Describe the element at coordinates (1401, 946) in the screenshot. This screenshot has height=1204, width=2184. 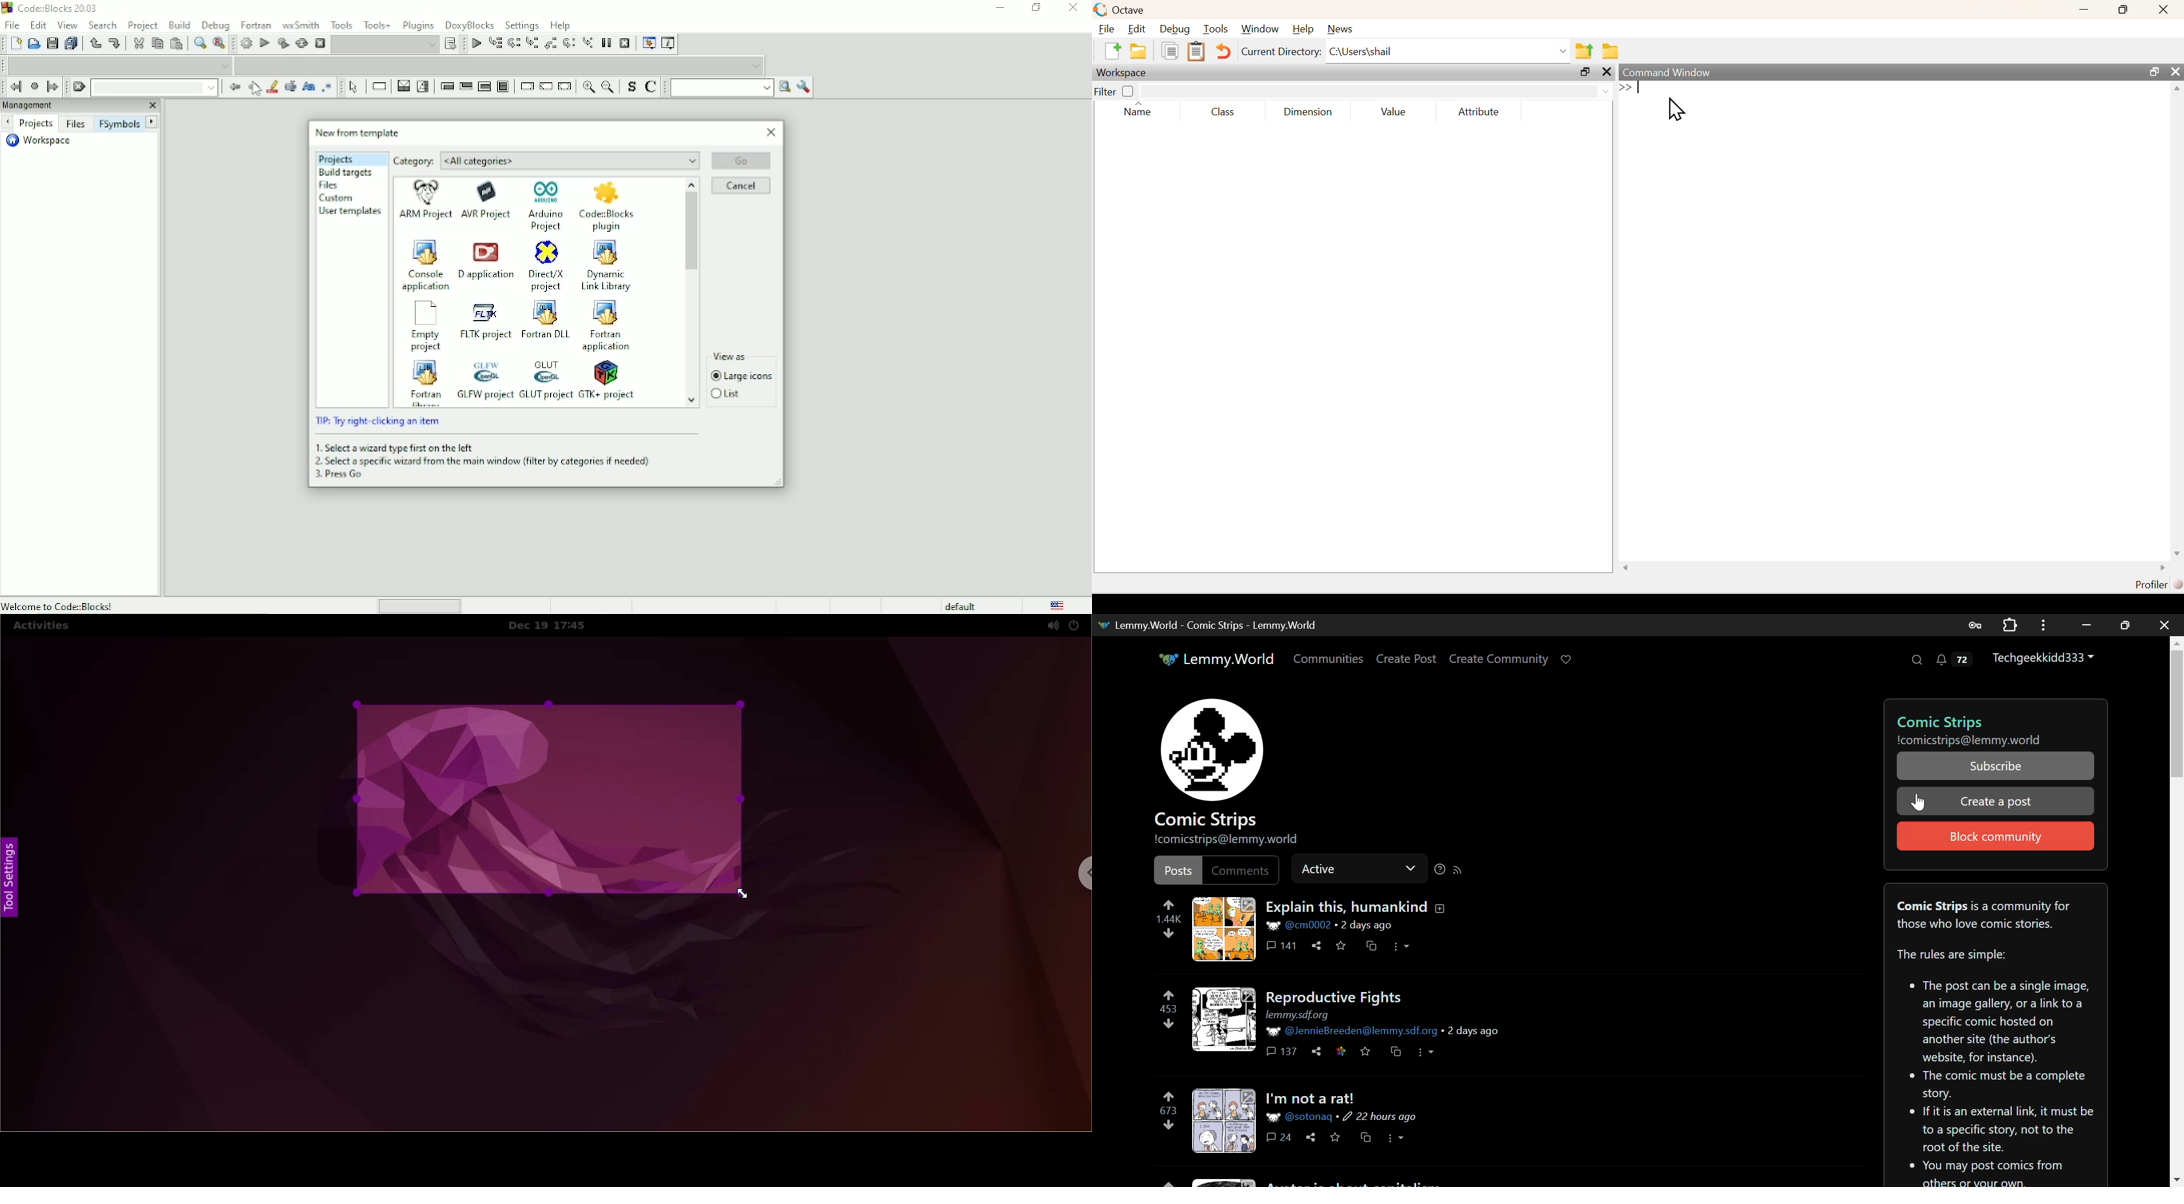
I see `More options` at that location.